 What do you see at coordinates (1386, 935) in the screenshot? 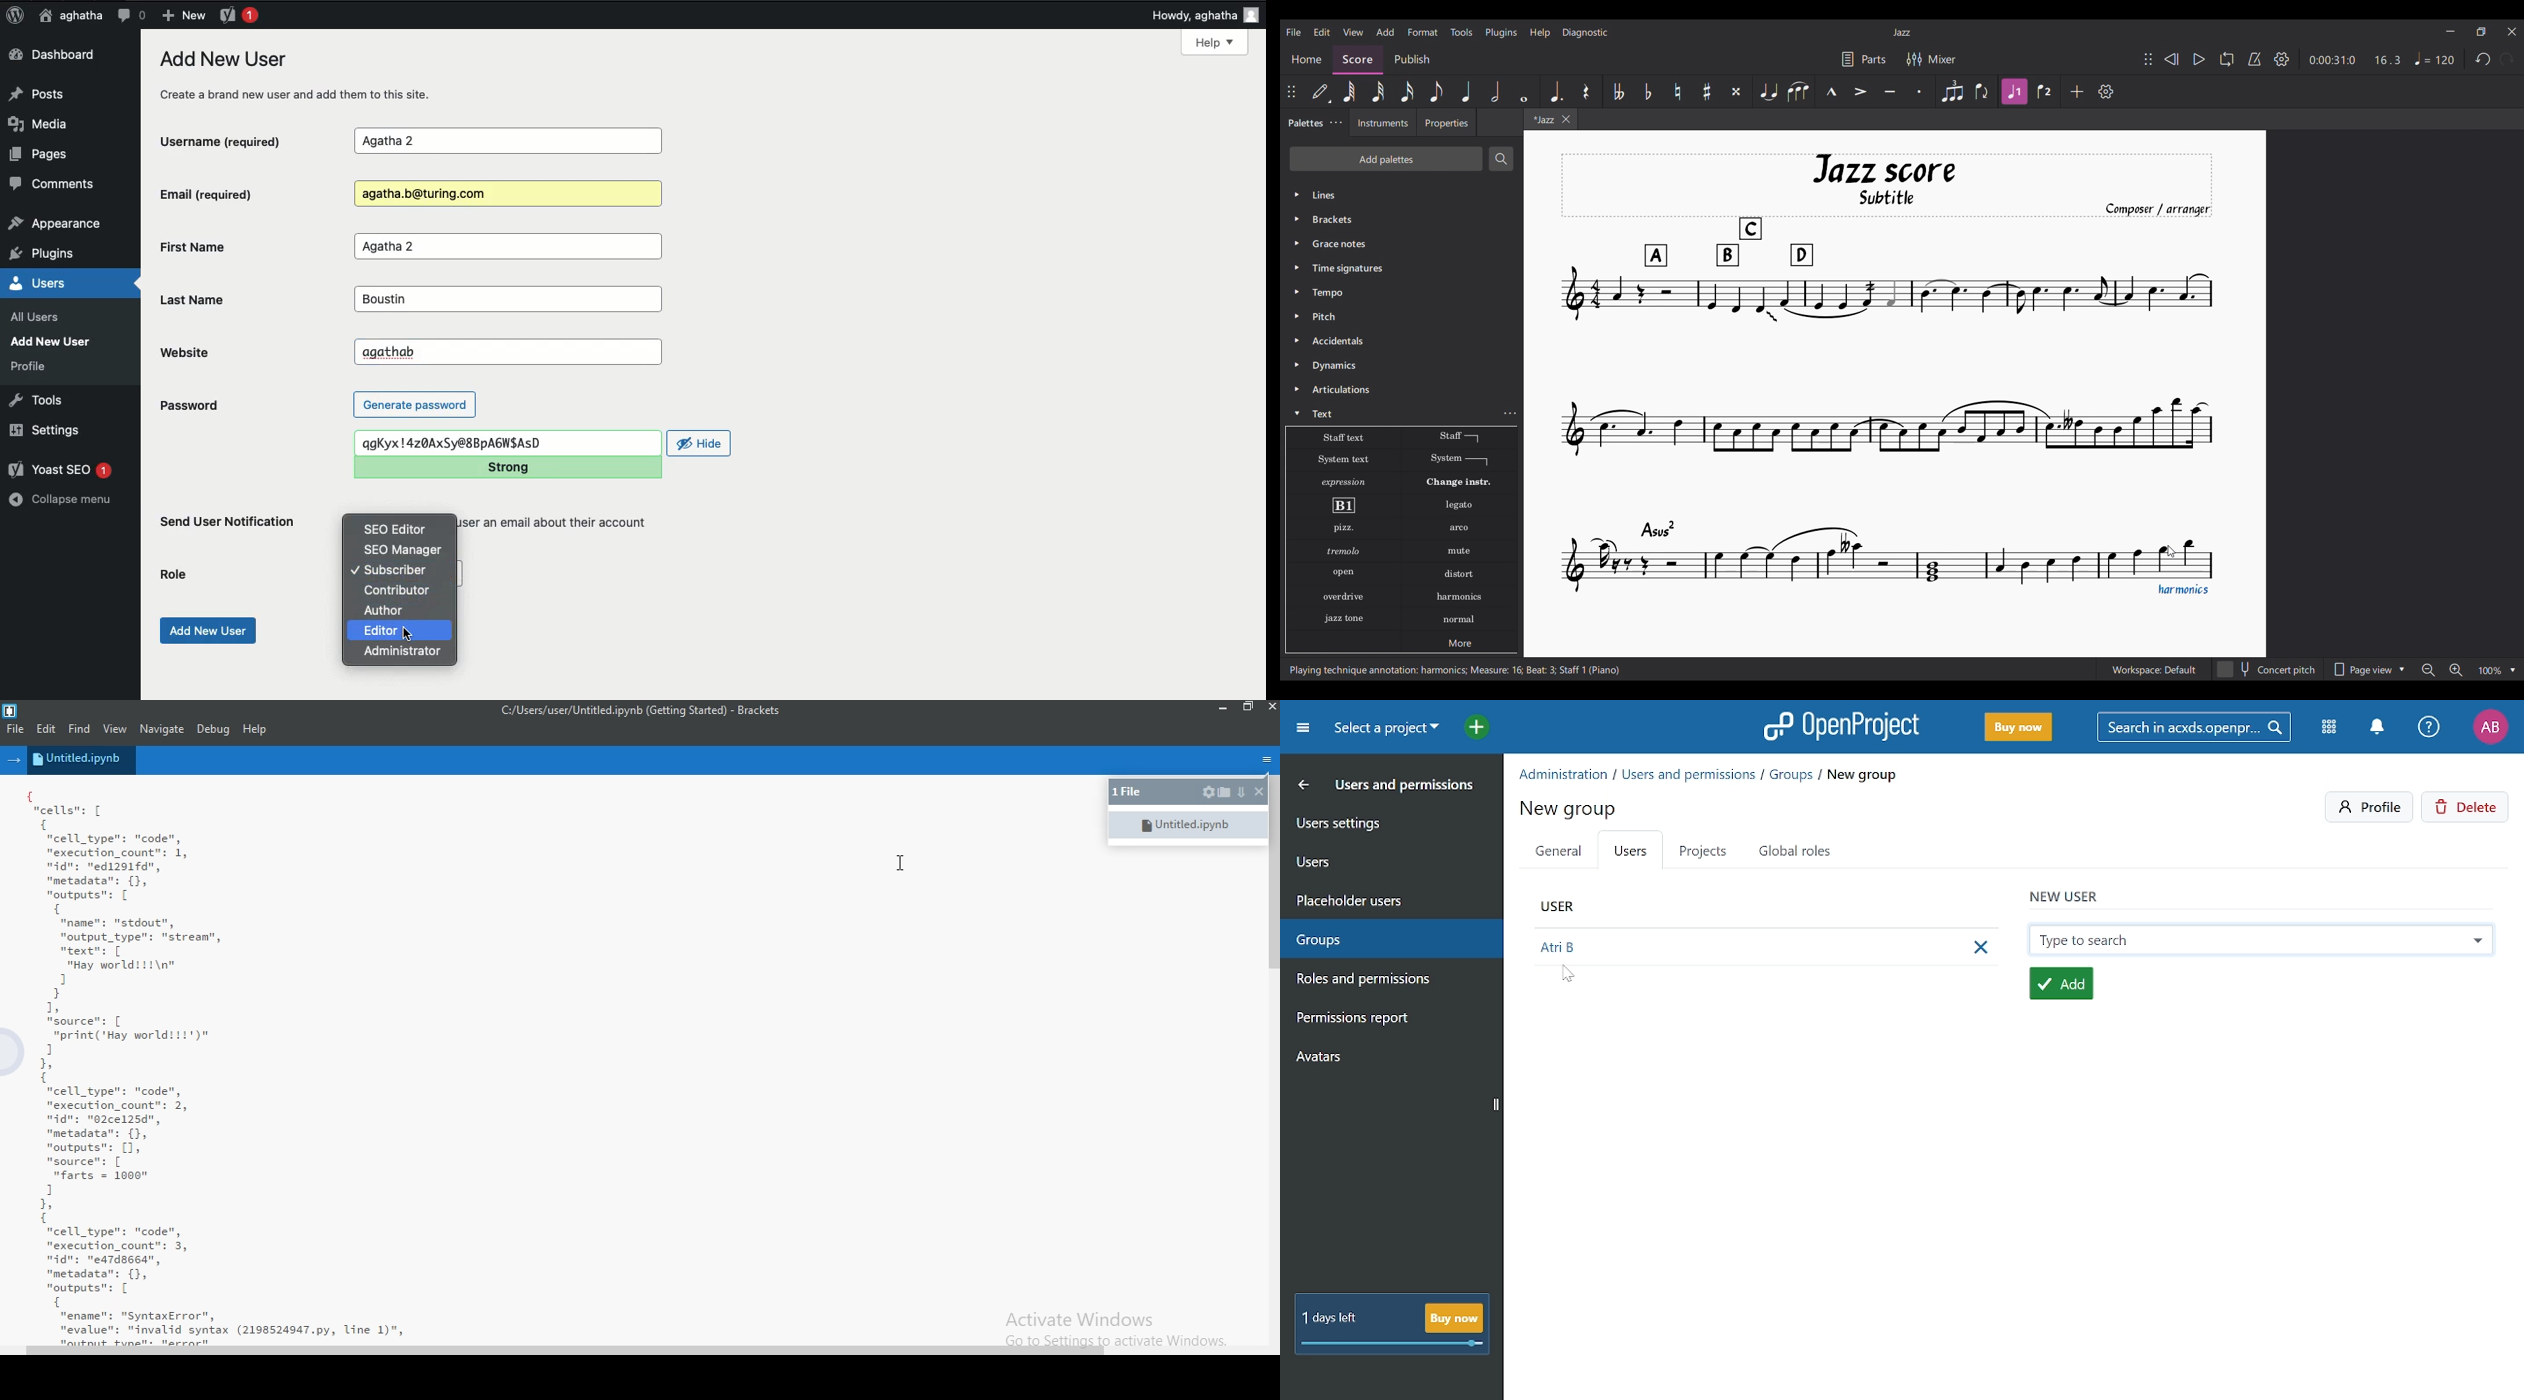
I see `Groups` at bounding box center [1386, 935].